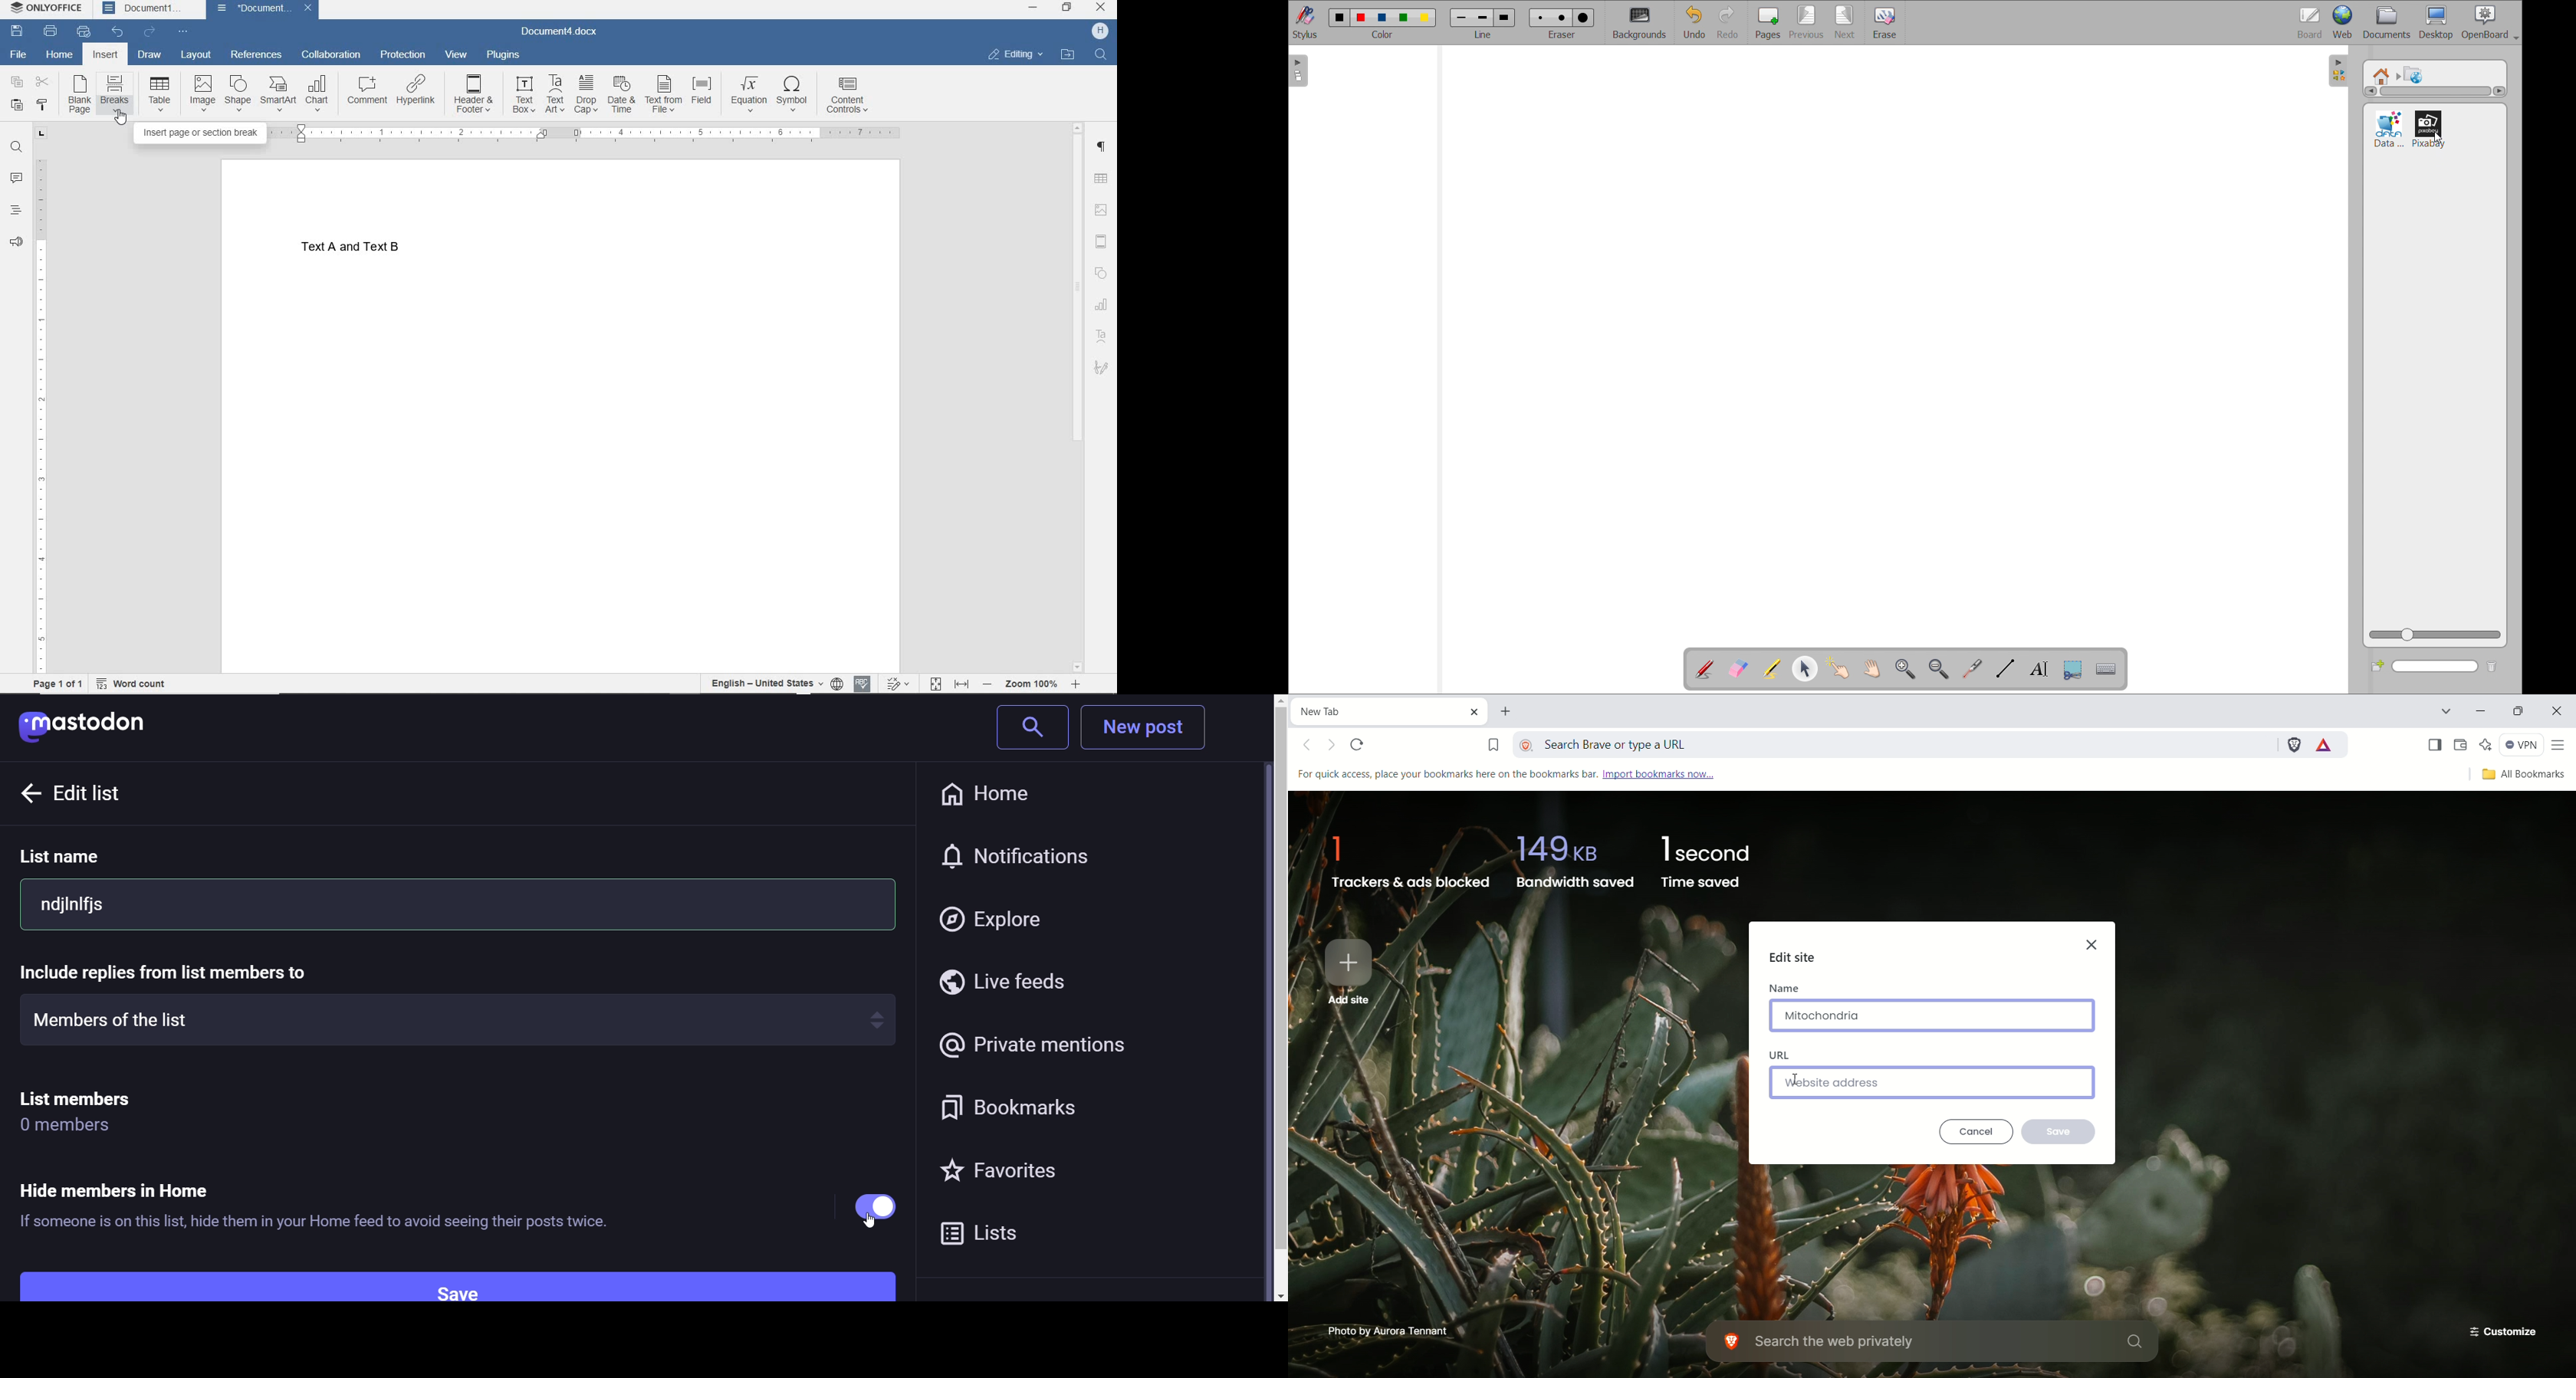  I want to click on search the web privately, so click(1935, 1343).